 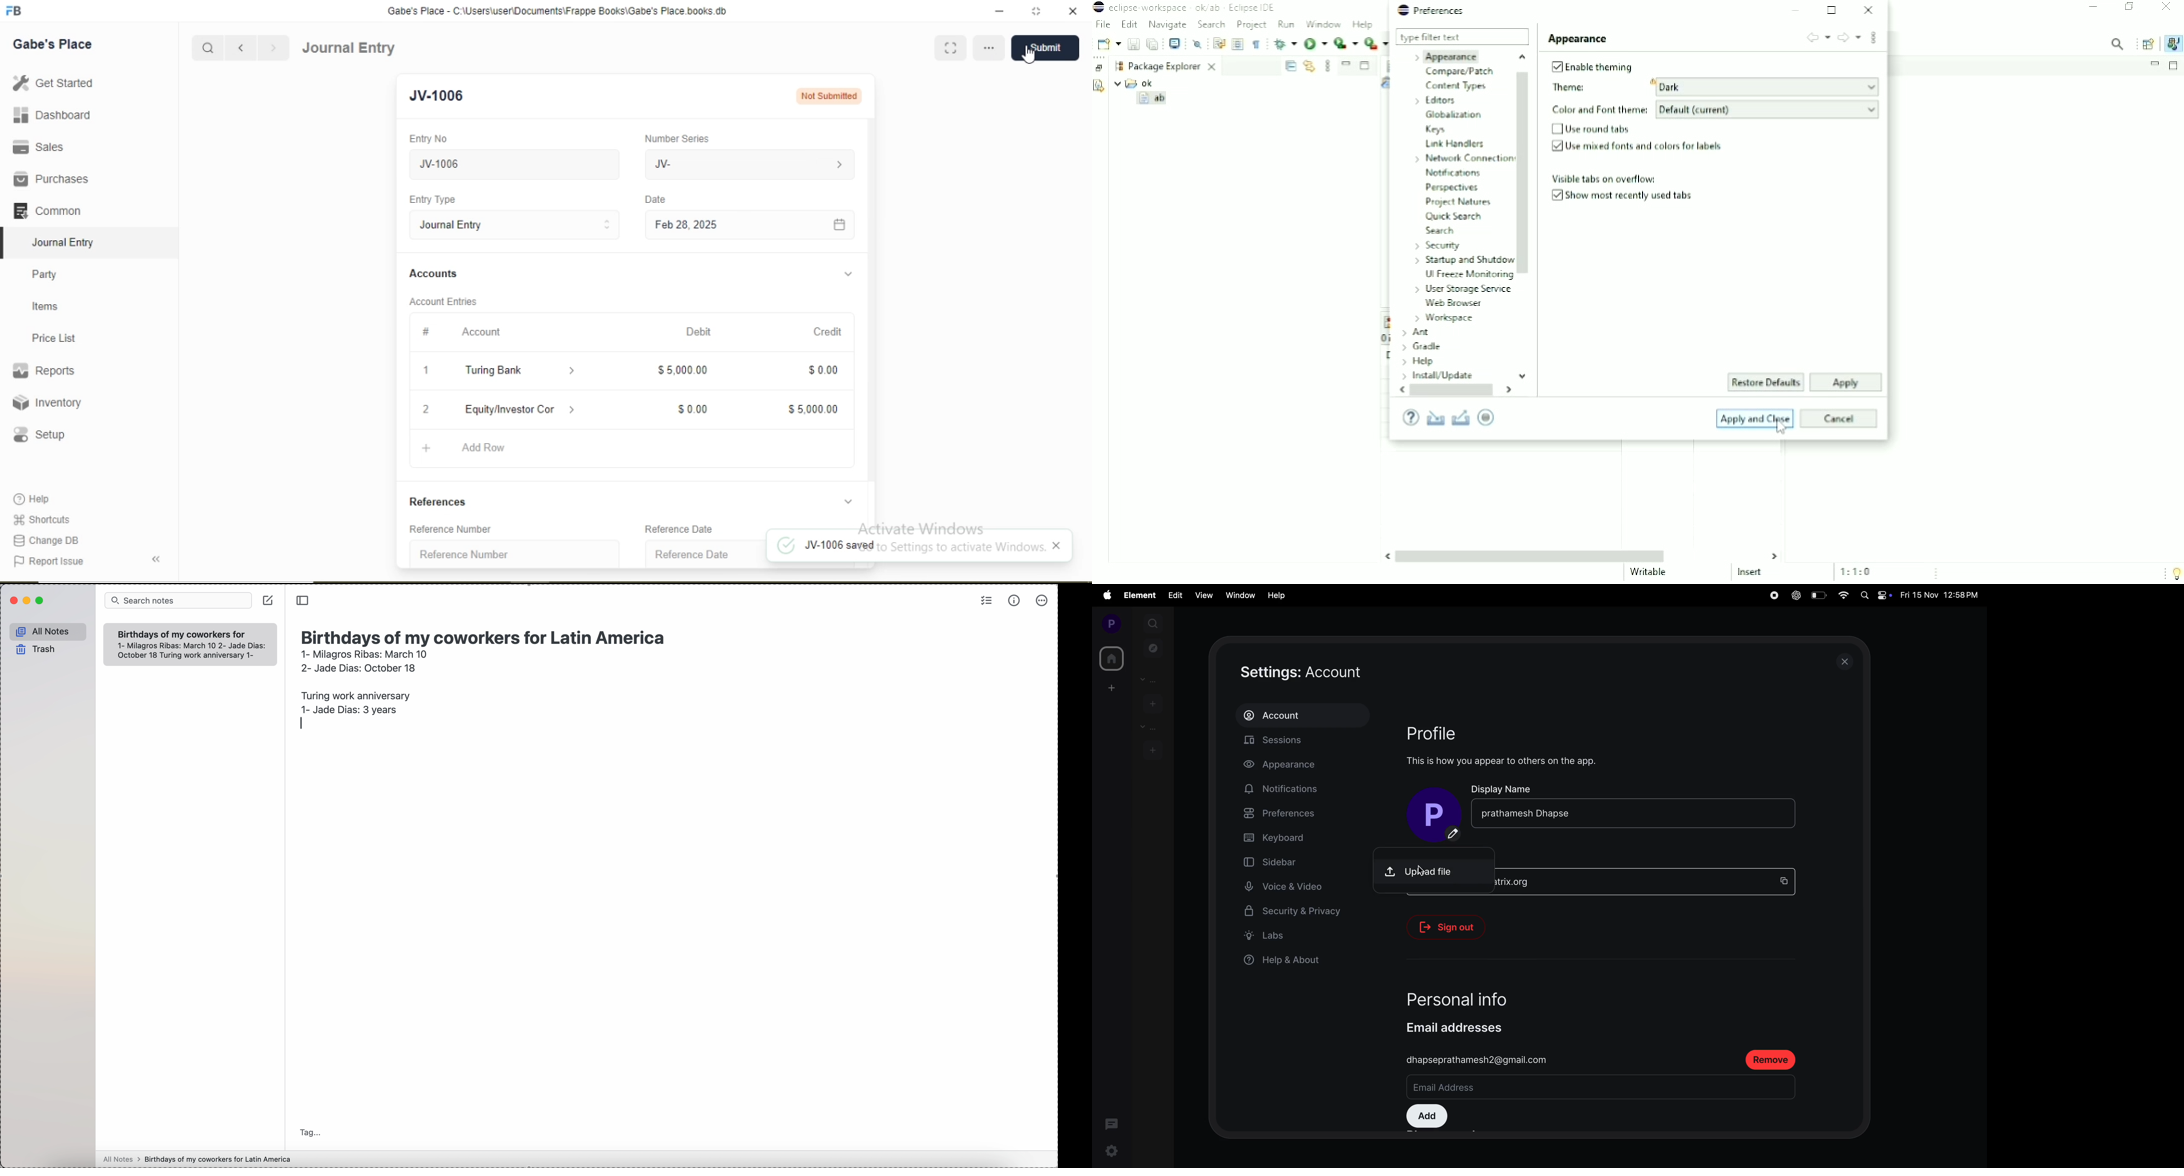 What do you see at coordinates (1107, 44) in the screenshot?
I see `New` at bounding box center [1107, 44].